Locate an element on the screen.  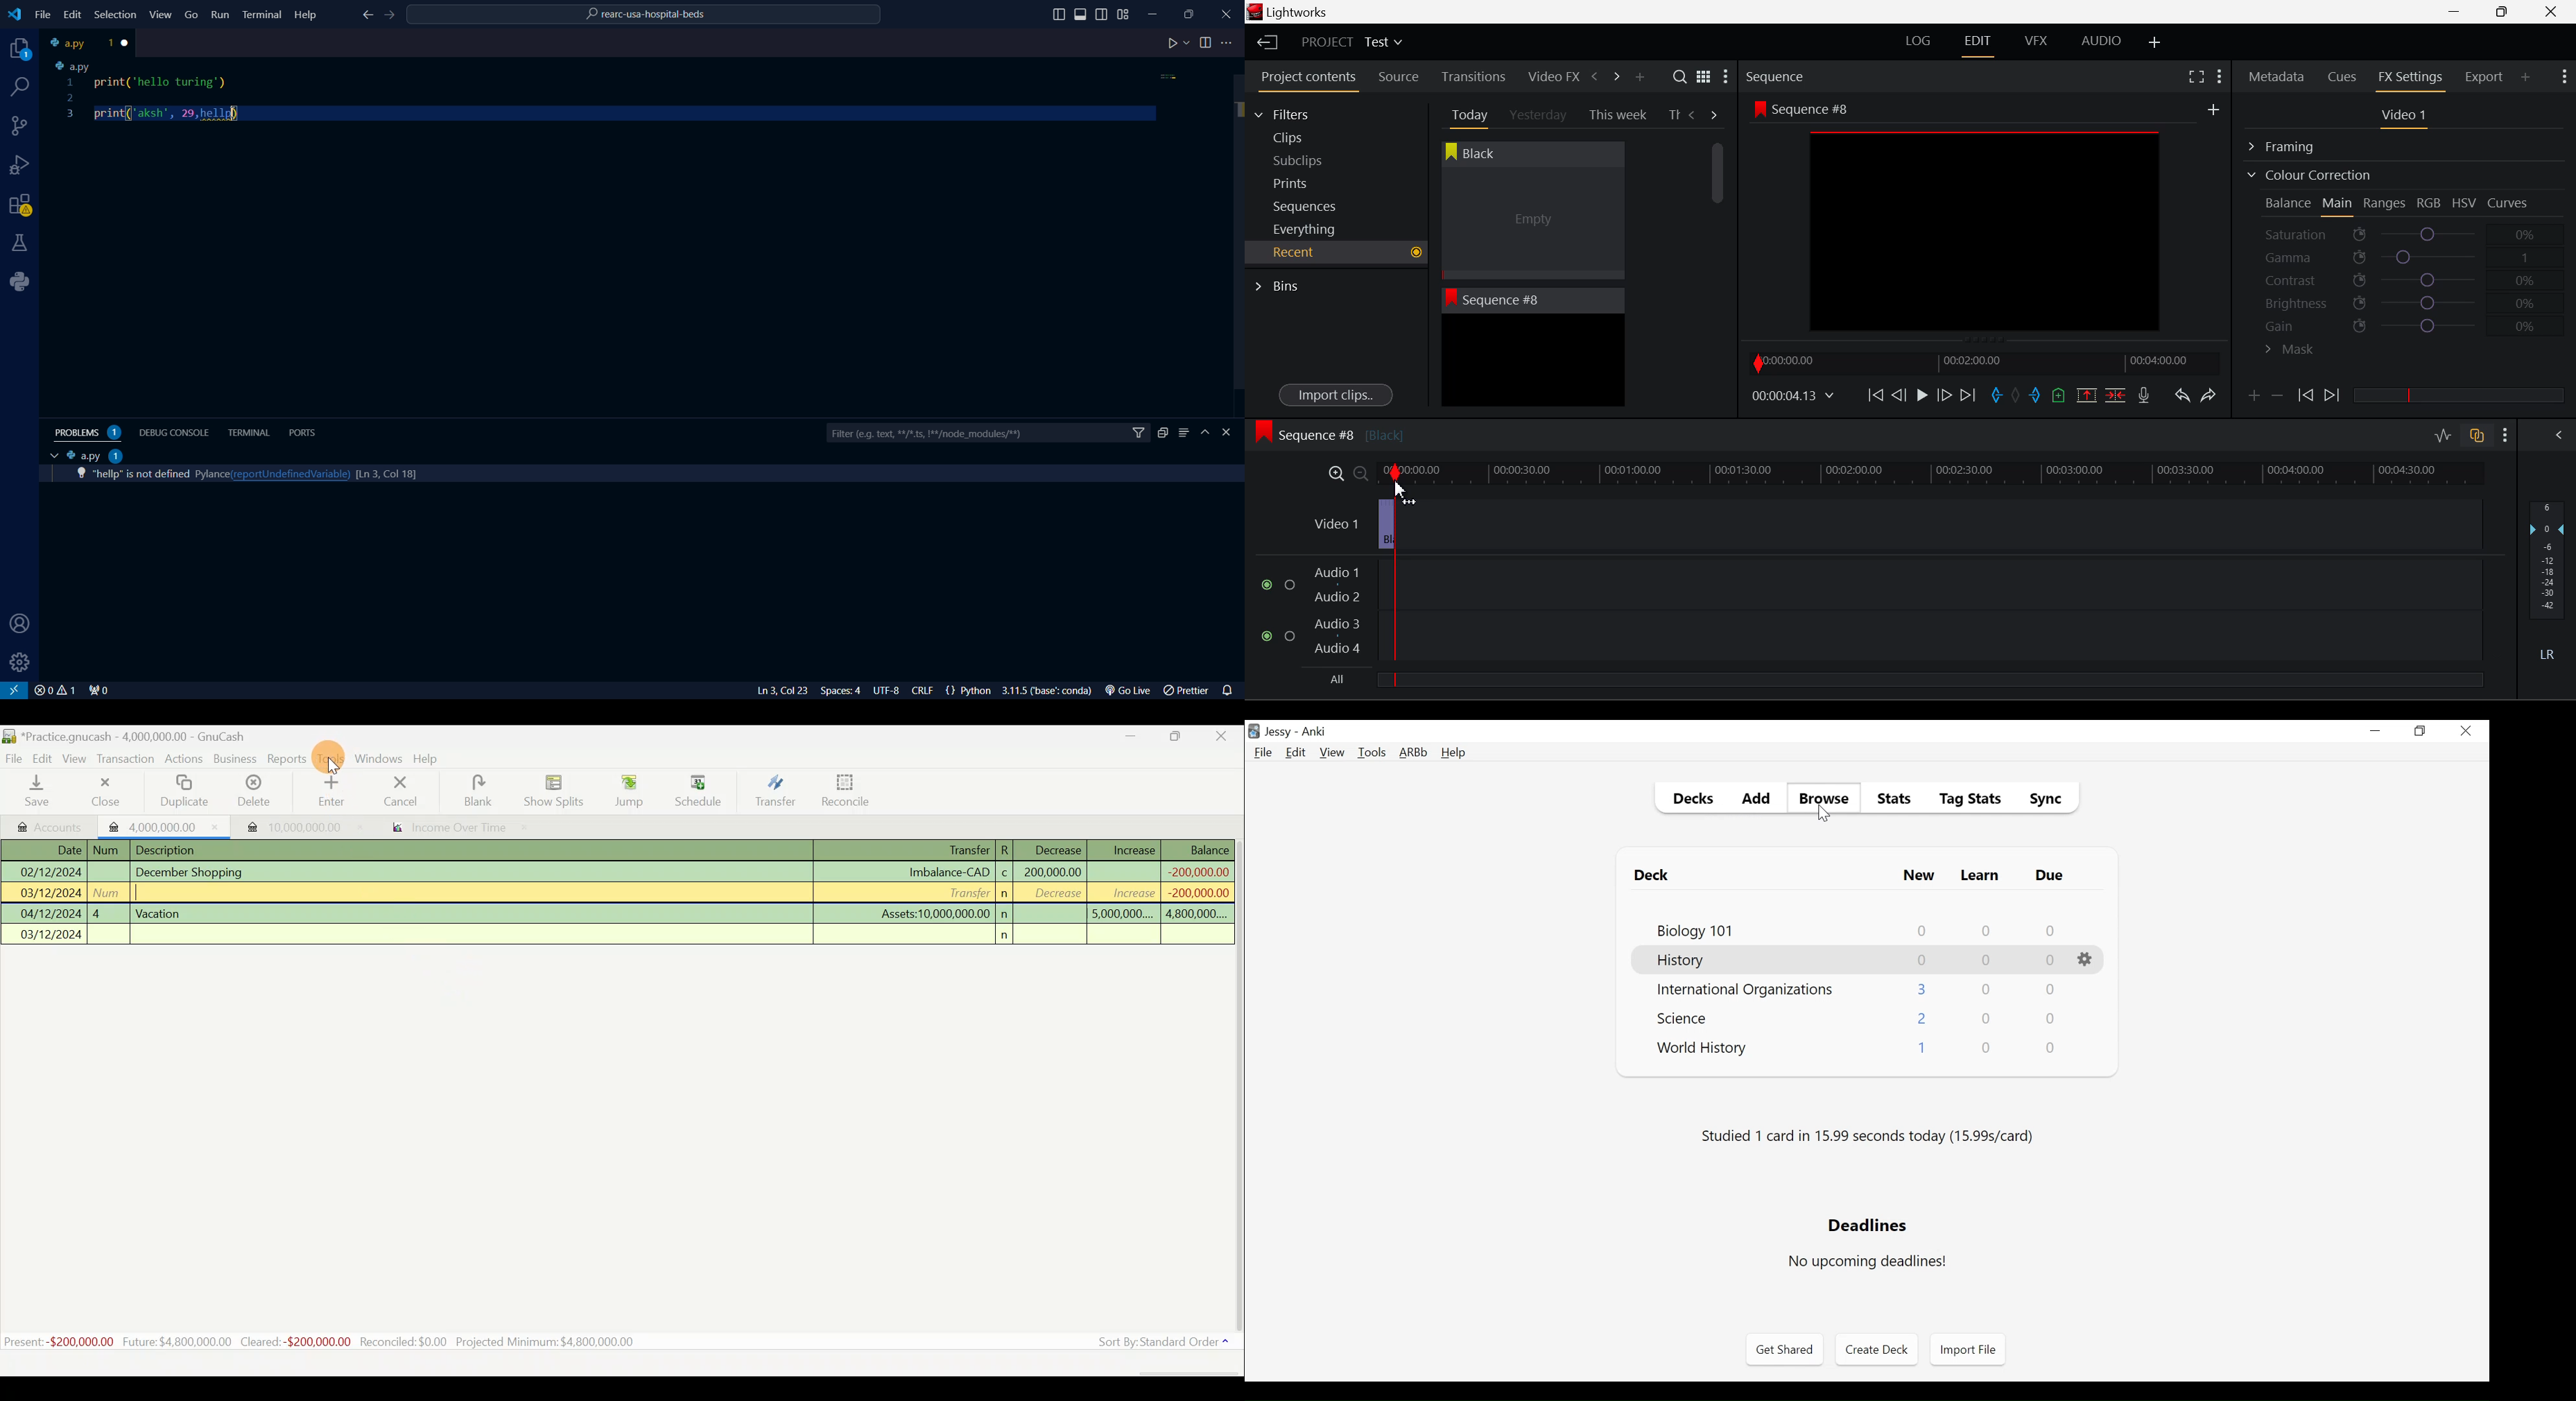
Gamma is located at coordinates (2407, 257).